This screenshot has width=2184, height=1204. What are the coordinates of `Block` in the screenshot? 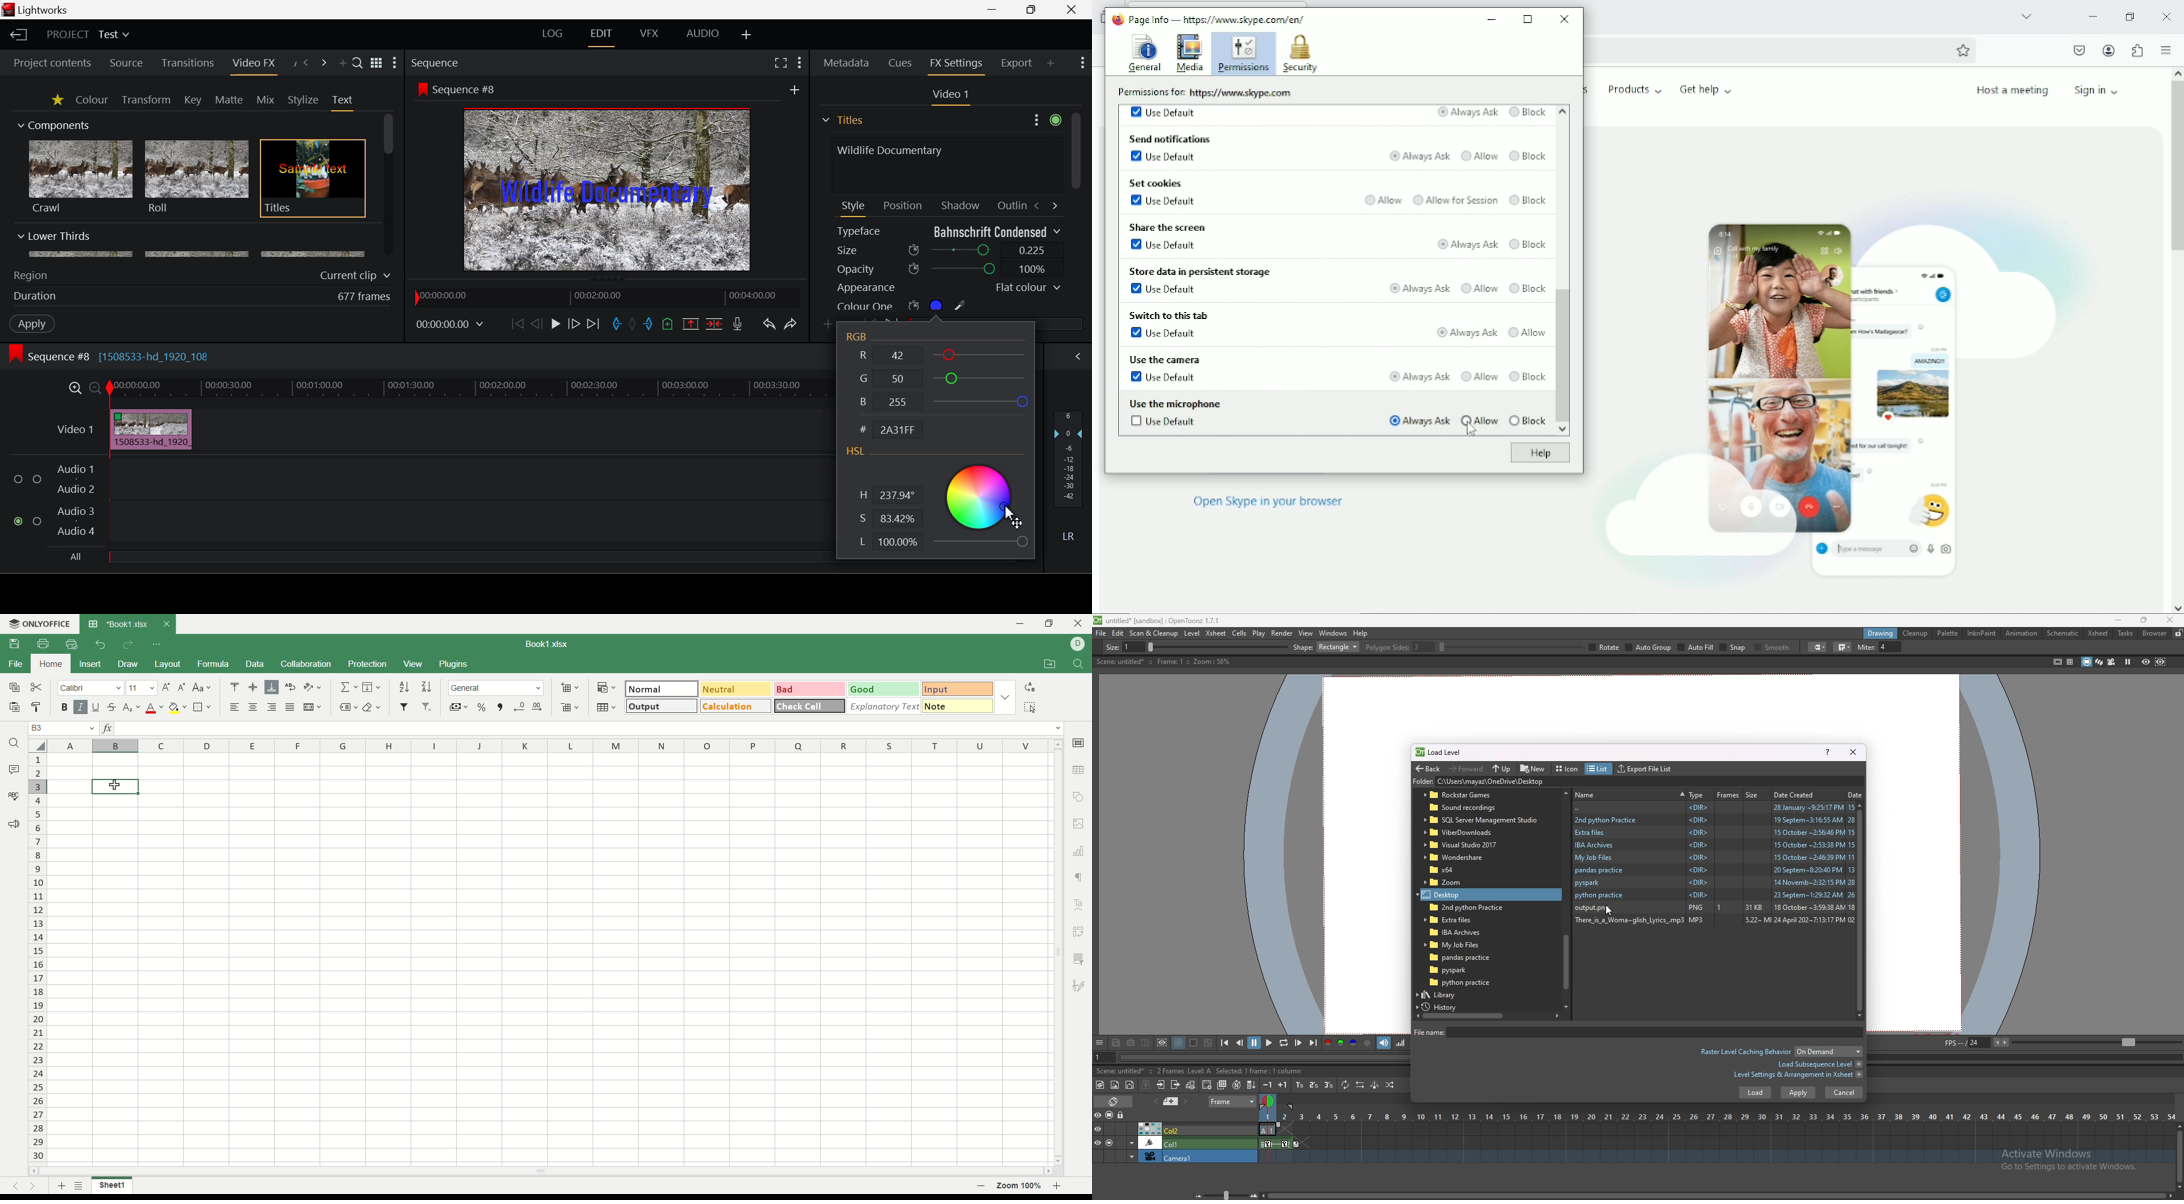 It's located at (1529, 201).